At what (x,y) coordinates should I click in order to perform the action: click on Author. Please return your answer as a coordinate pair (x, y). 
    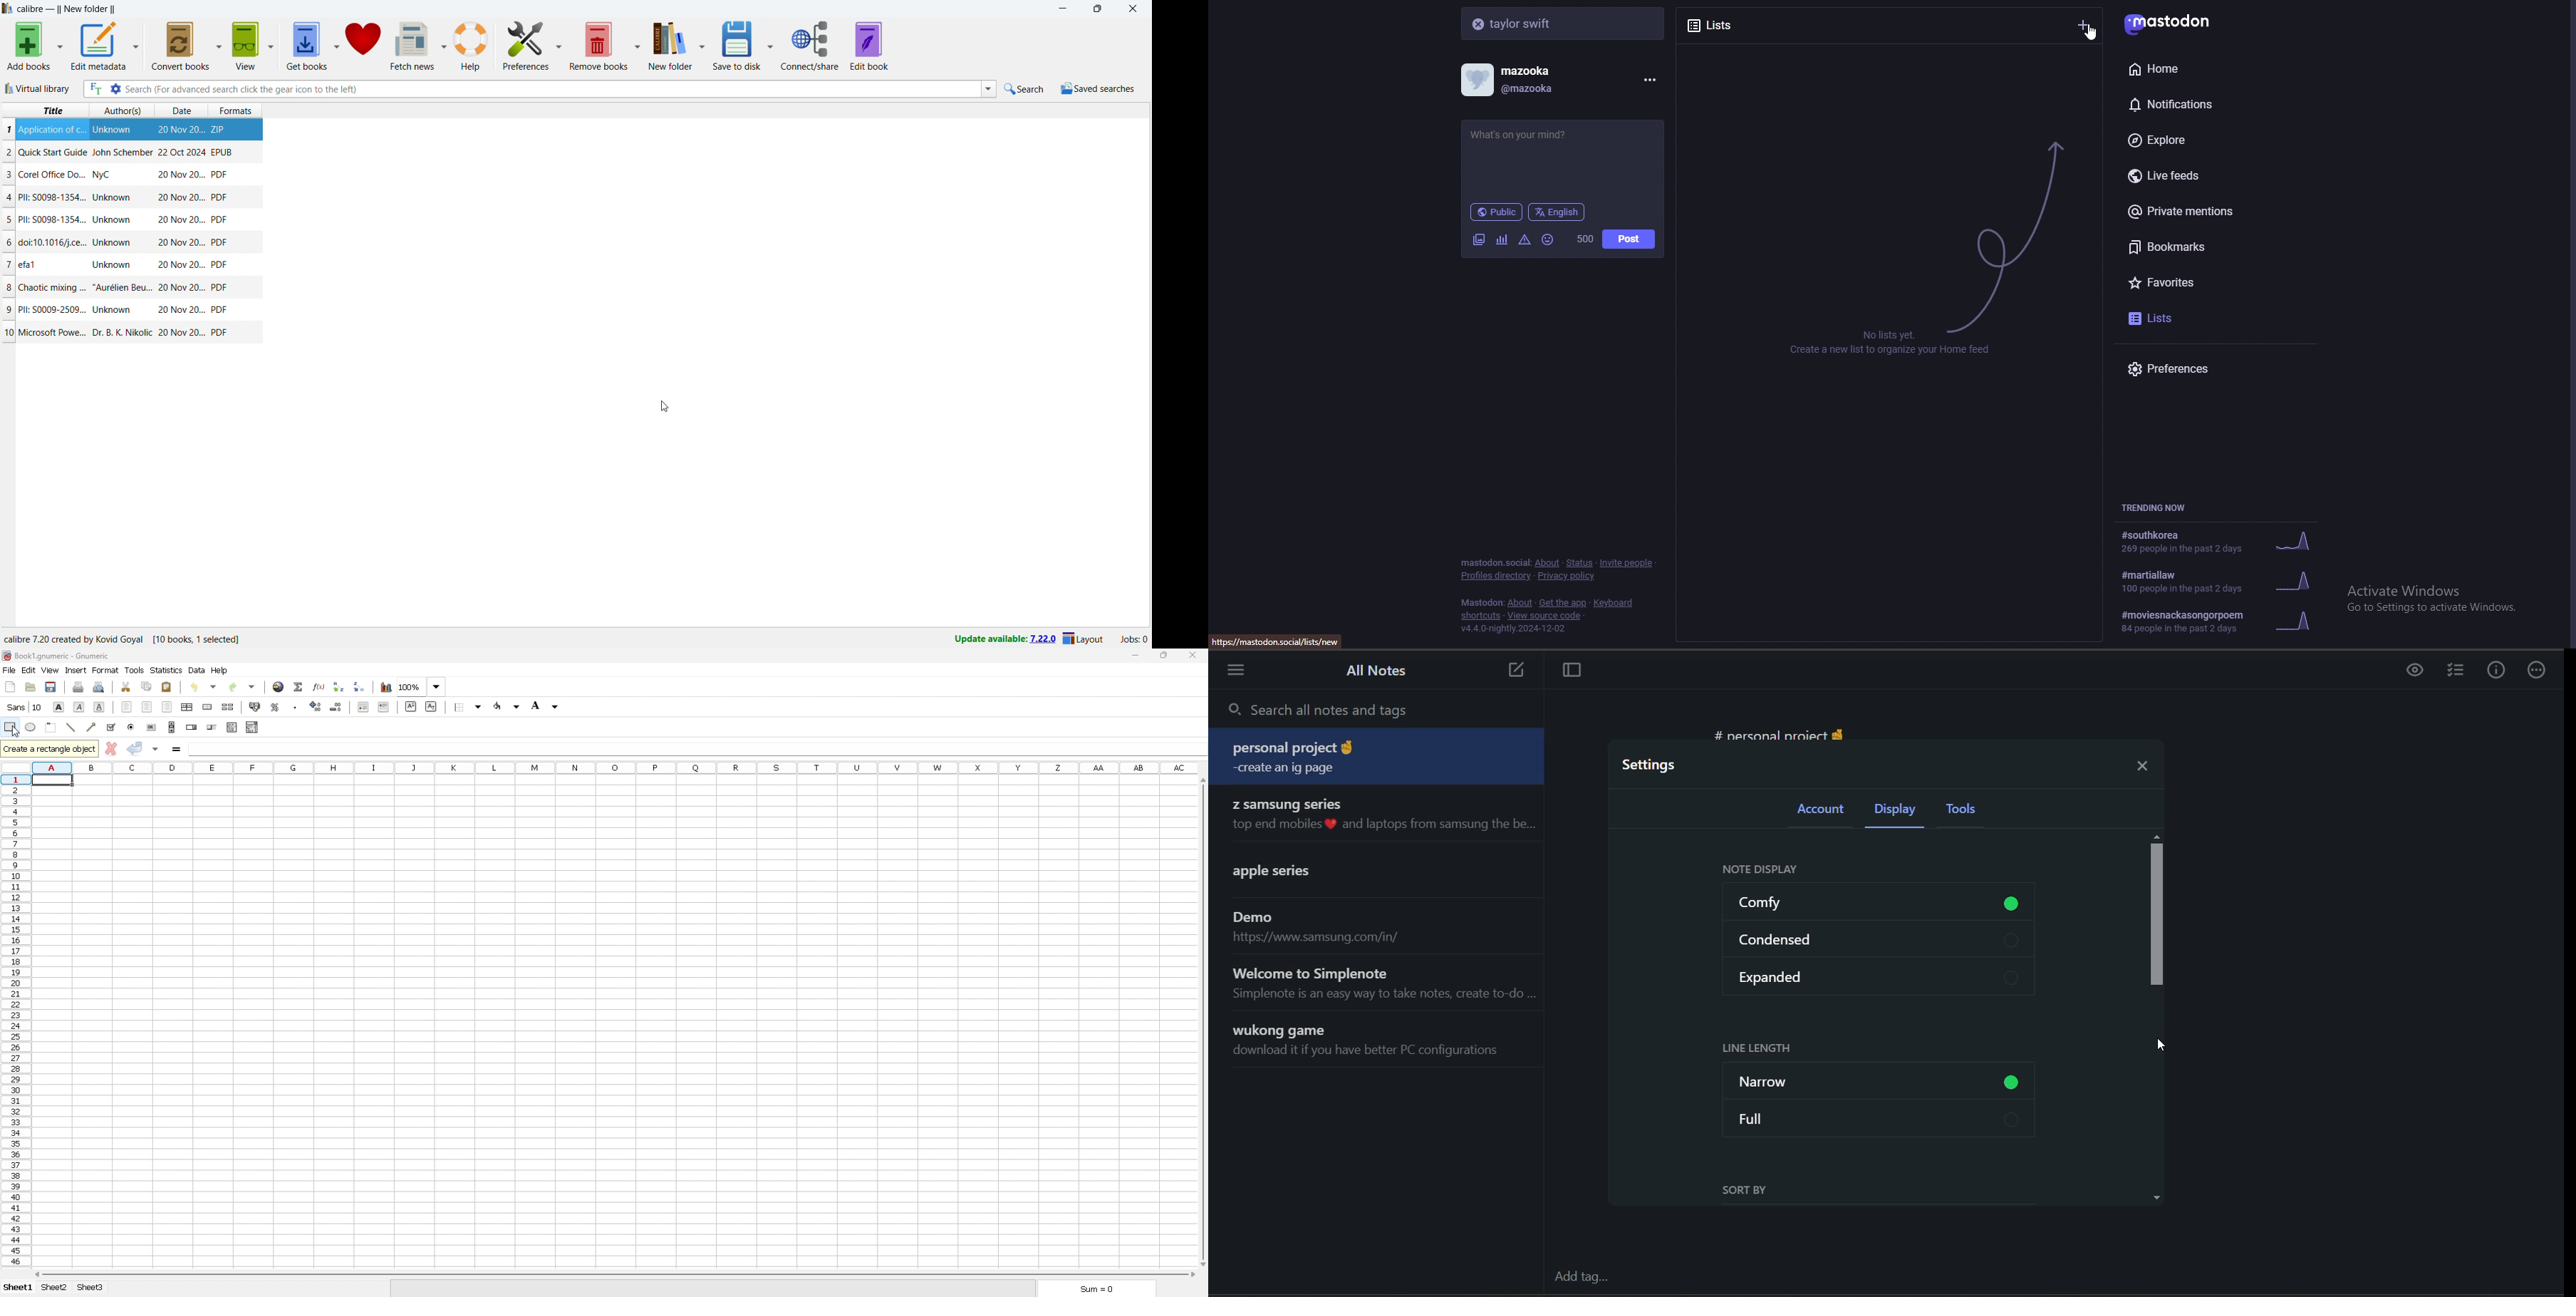
    Looking at the image, I should click on (122, 286).